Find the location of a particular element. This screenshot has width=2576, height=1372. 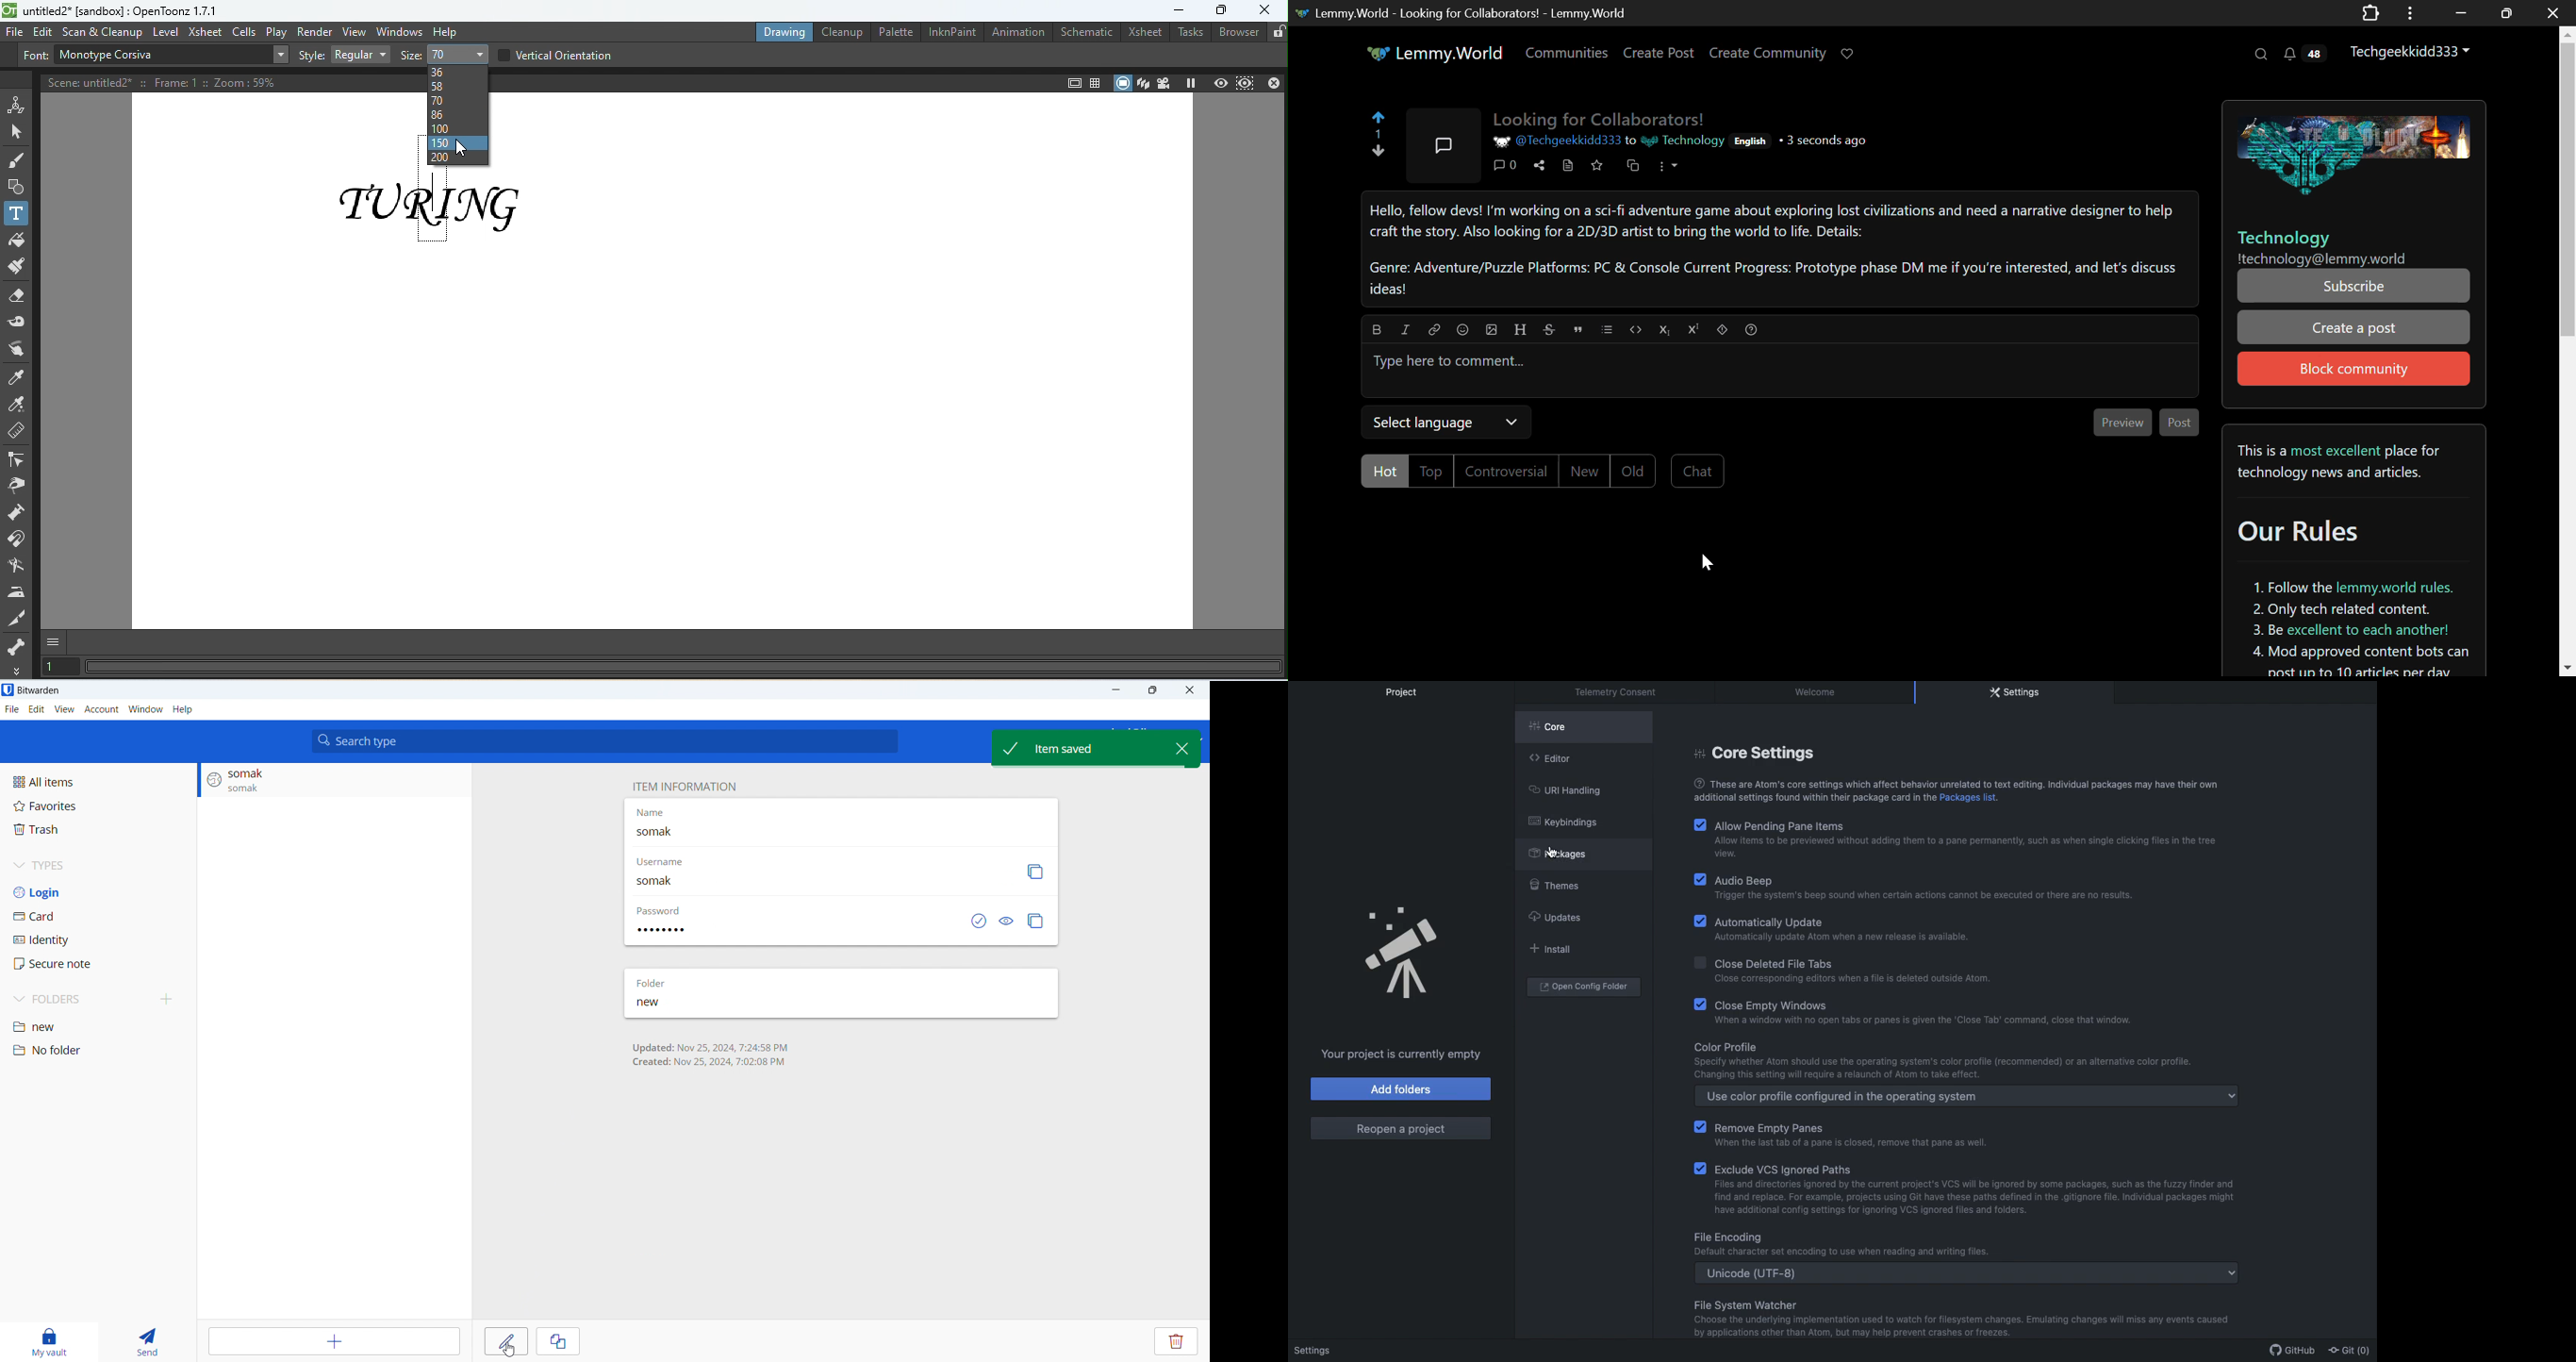

Field guide is located at coordinates (1072, 82).